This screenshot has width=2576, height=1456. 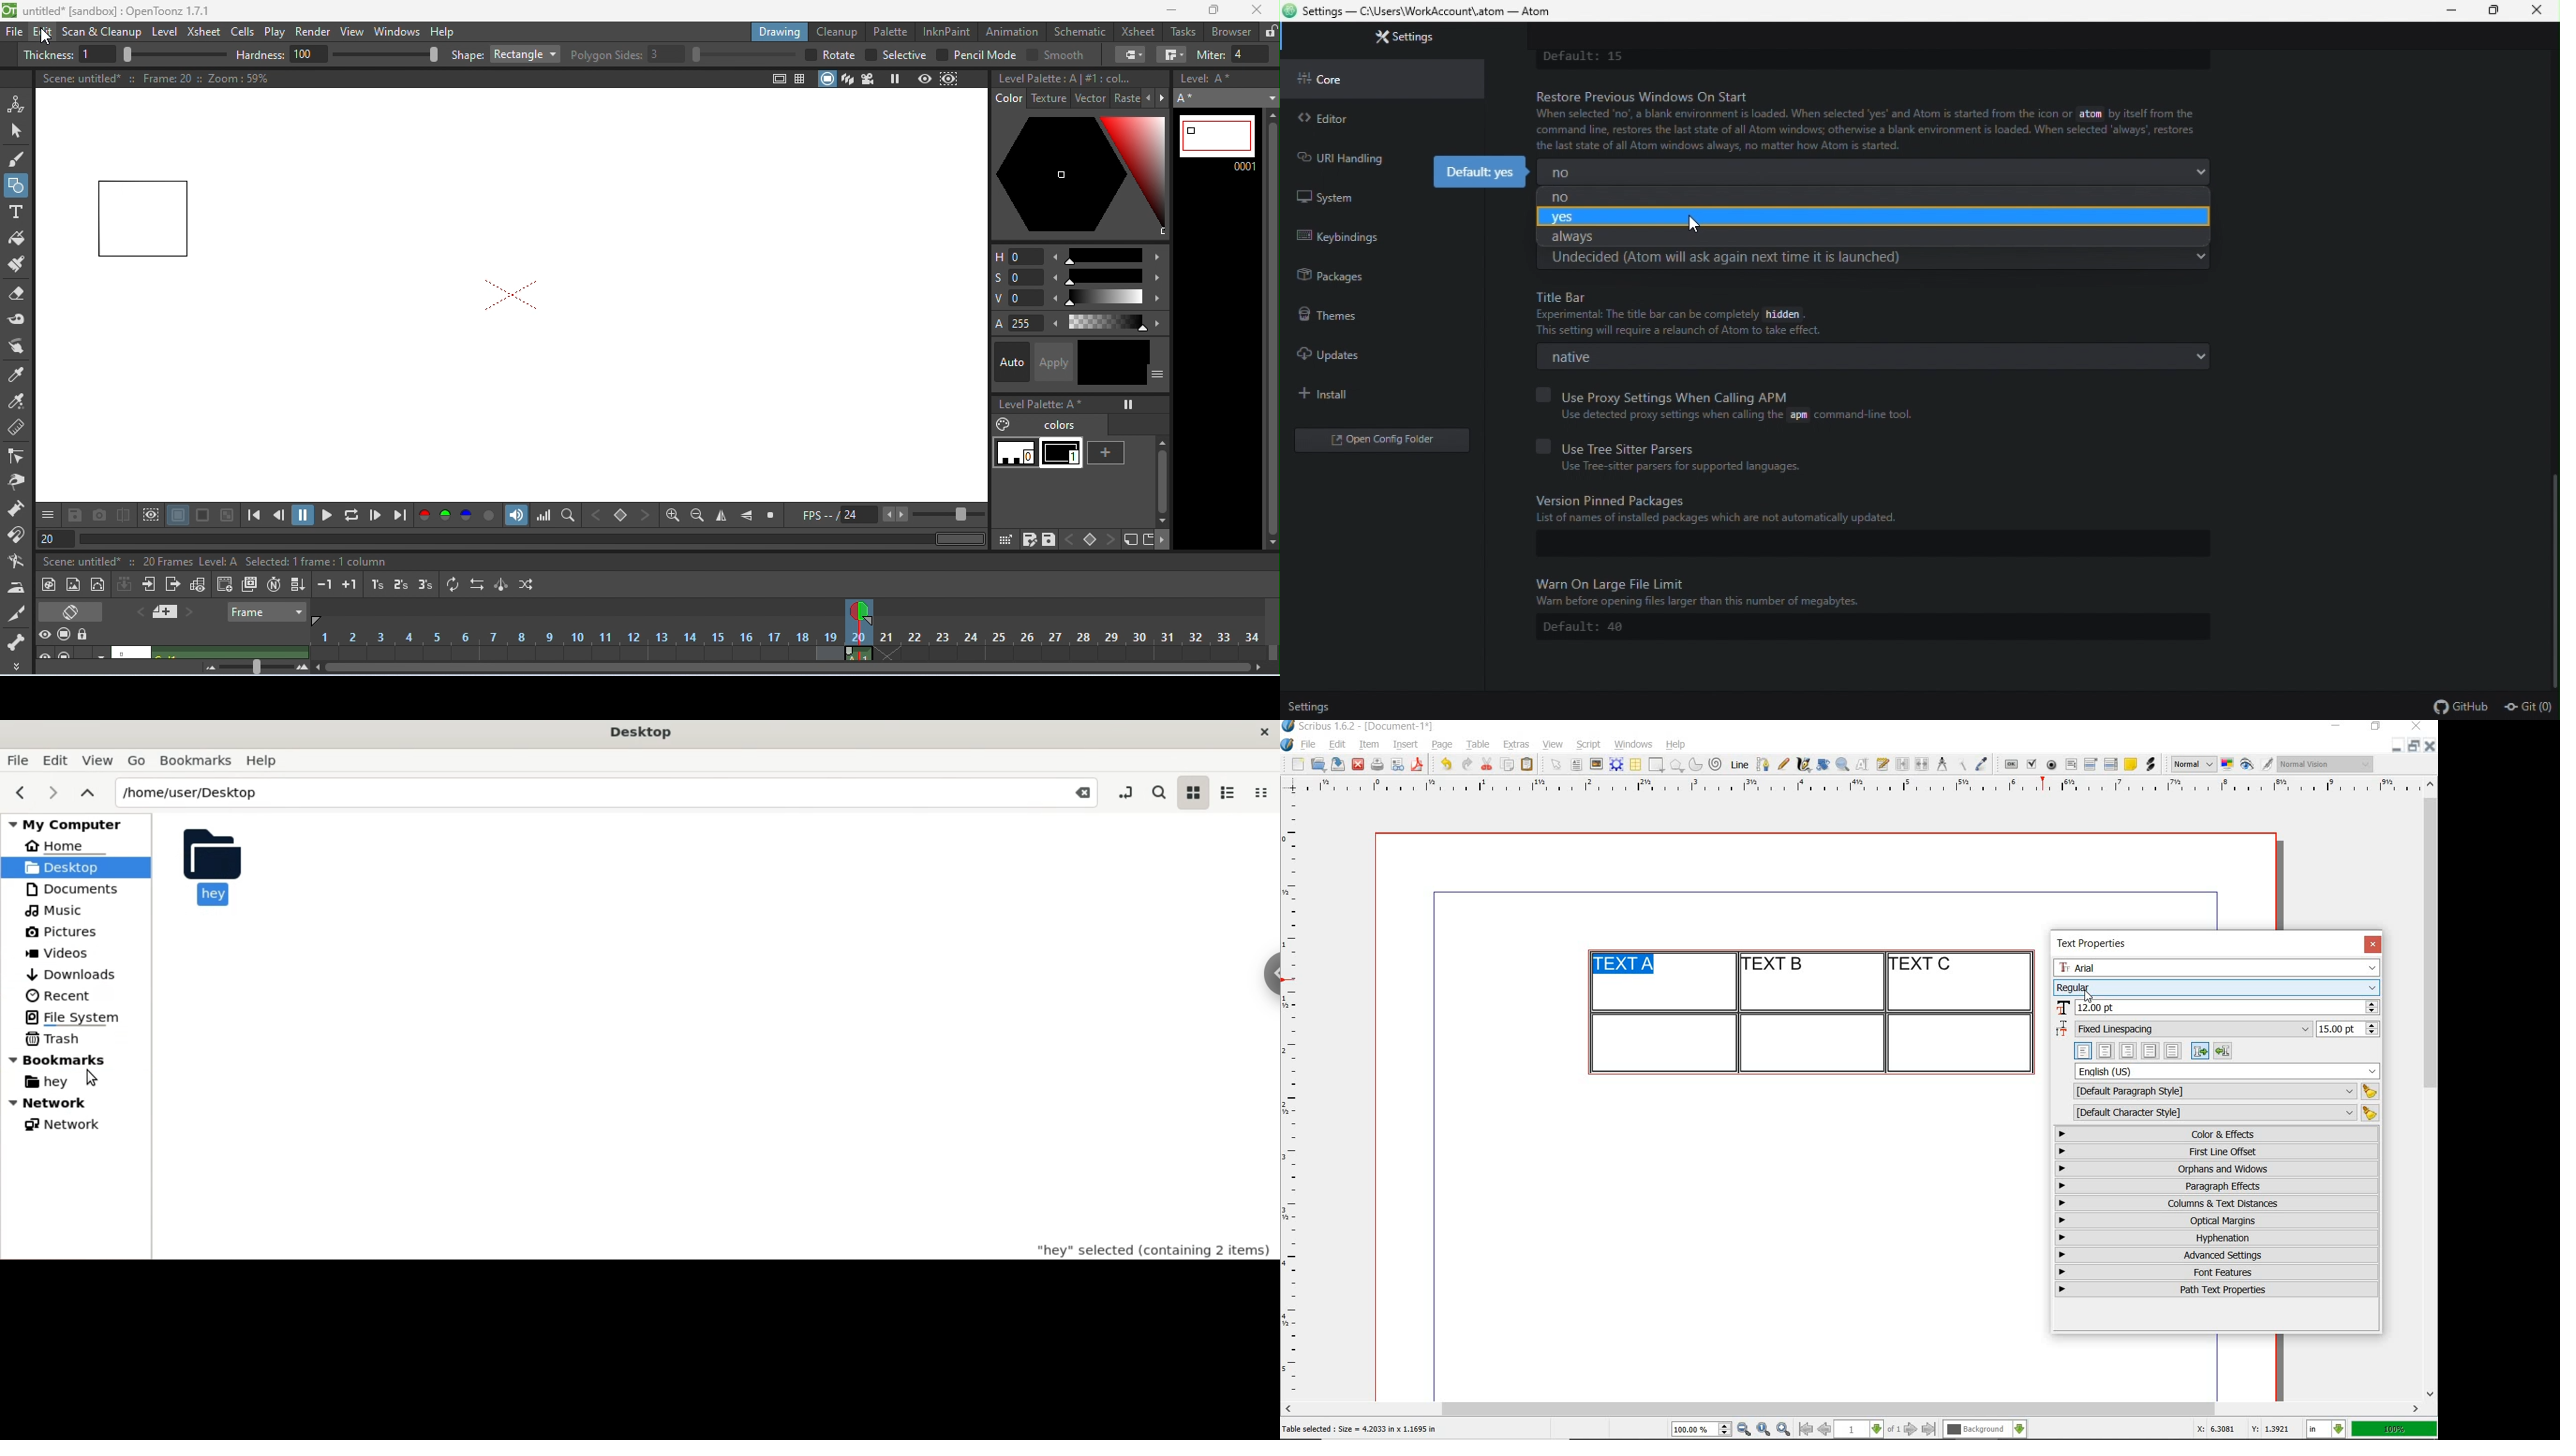 What do you see at coordinates (2031, 765) in the screenshot?
I see `pdf check box` at bounding box center [2031, 765].